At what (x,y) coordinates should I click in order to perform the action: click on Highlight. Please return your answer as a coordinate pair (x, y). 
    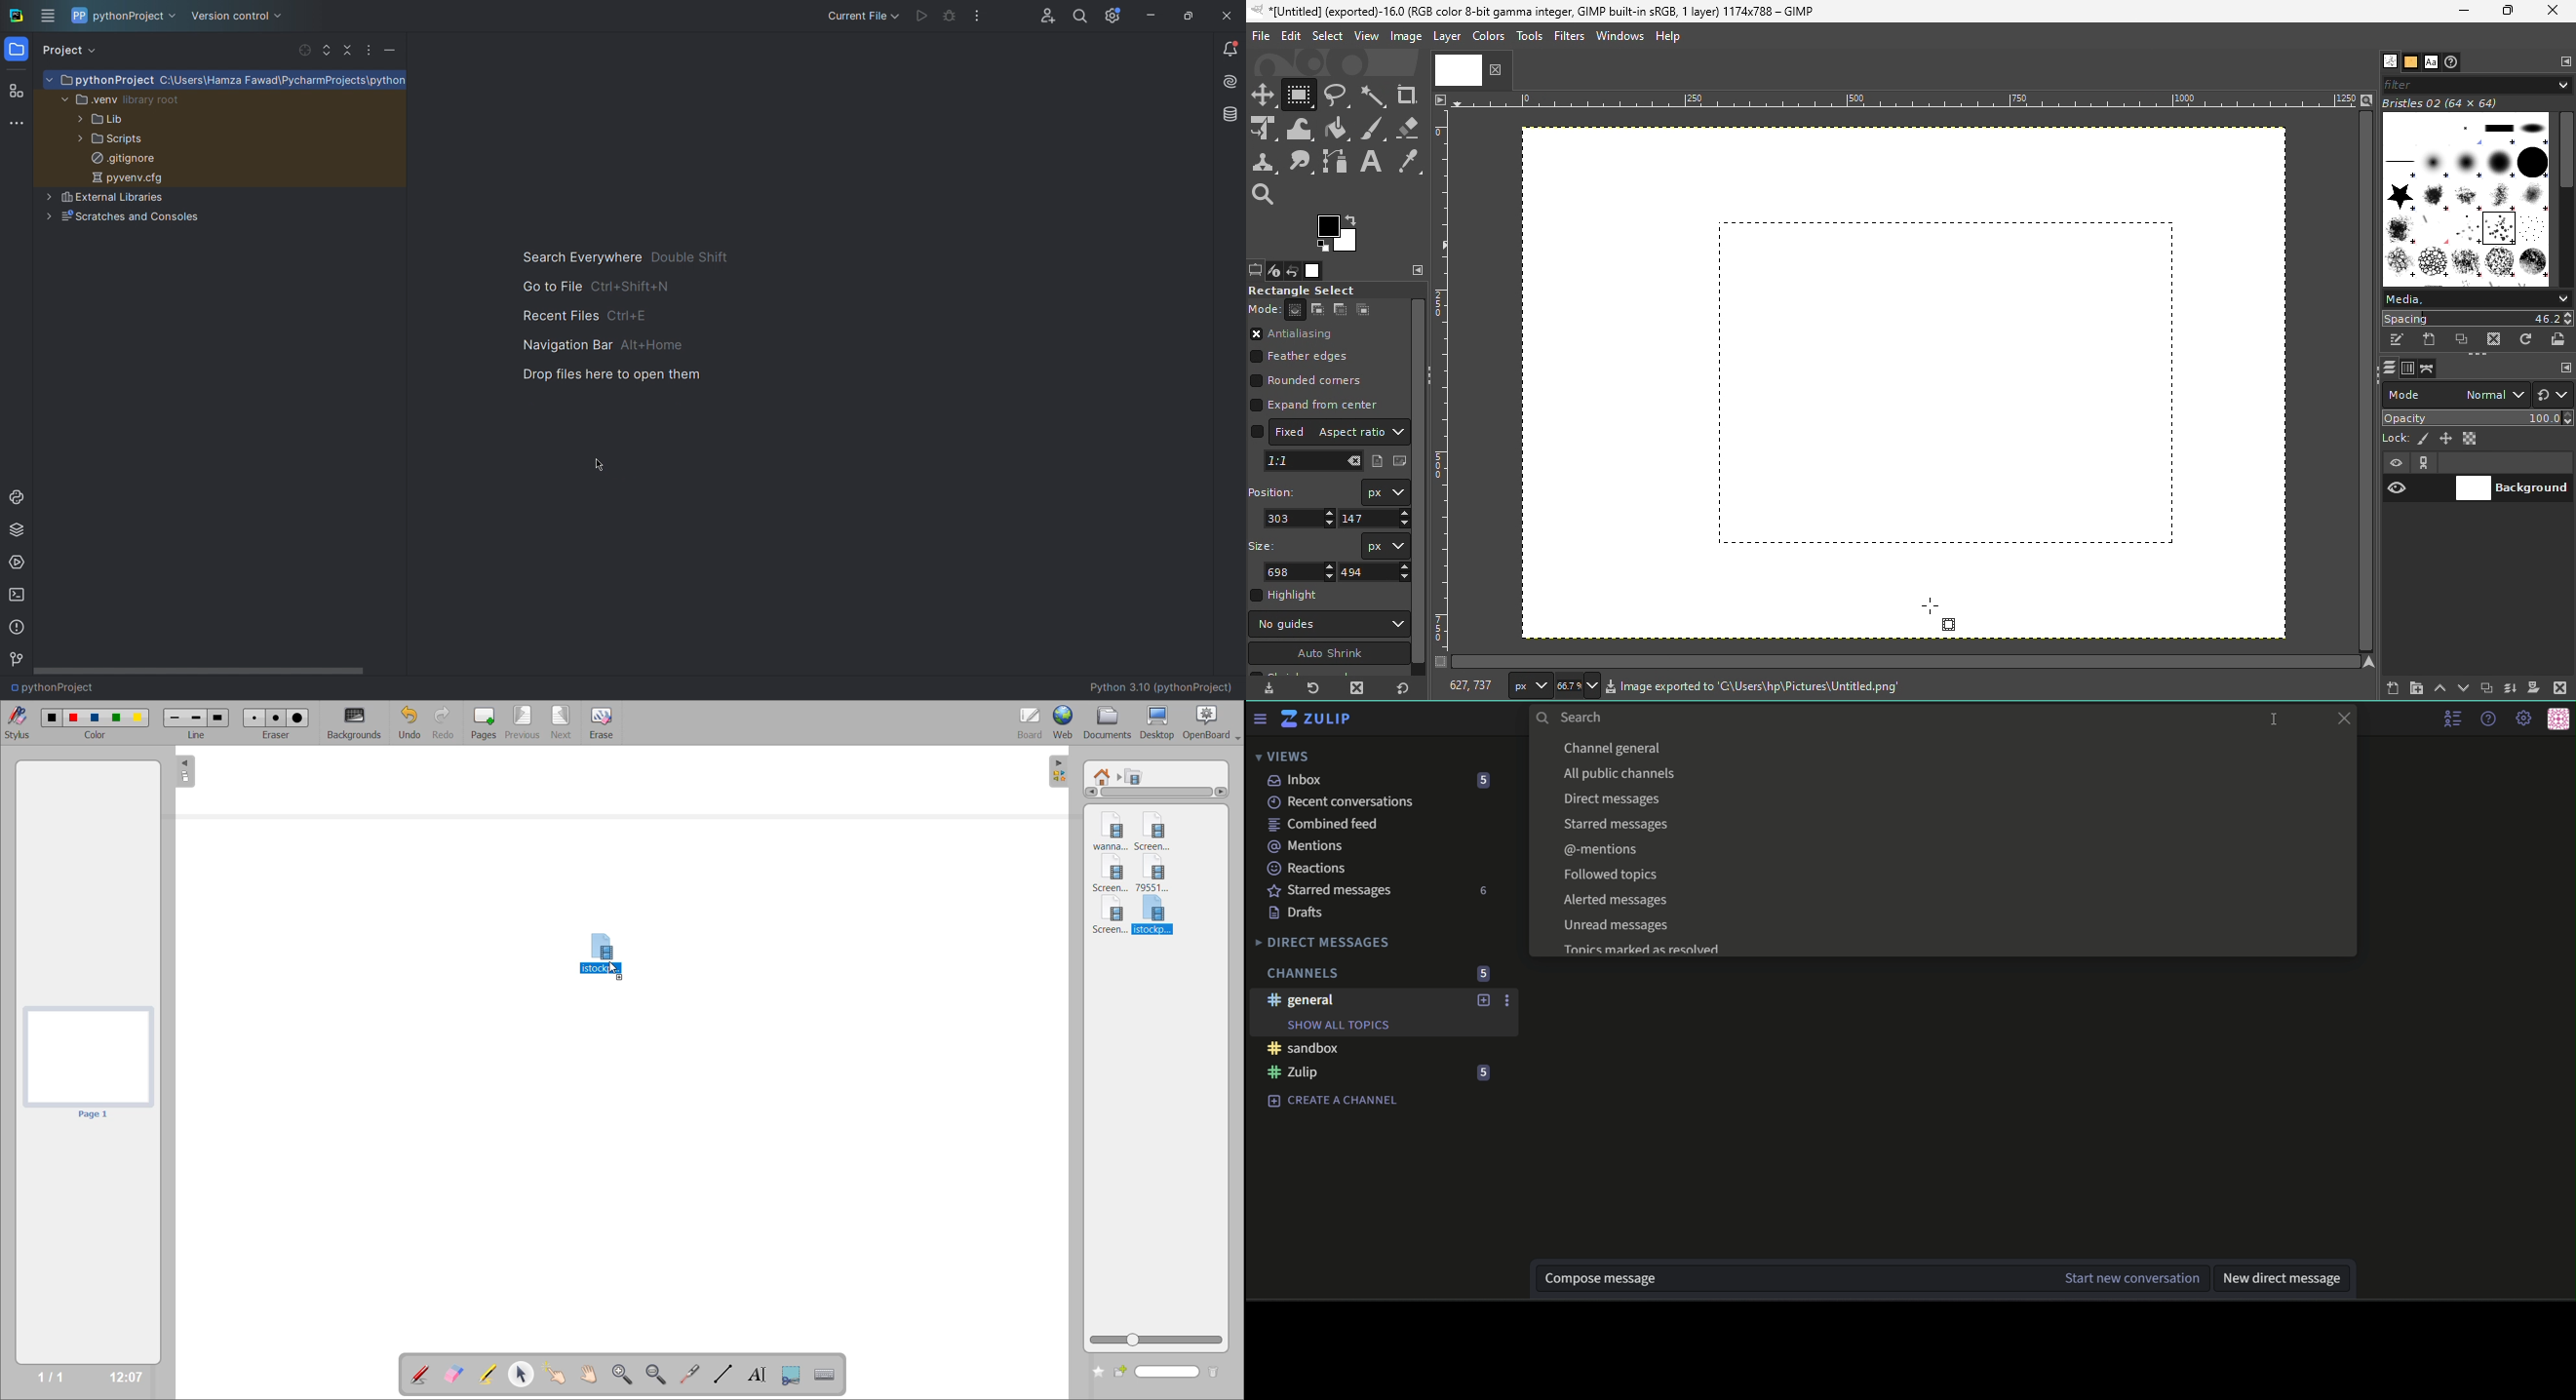
    Looking at the image, I should click on (1288, 596).